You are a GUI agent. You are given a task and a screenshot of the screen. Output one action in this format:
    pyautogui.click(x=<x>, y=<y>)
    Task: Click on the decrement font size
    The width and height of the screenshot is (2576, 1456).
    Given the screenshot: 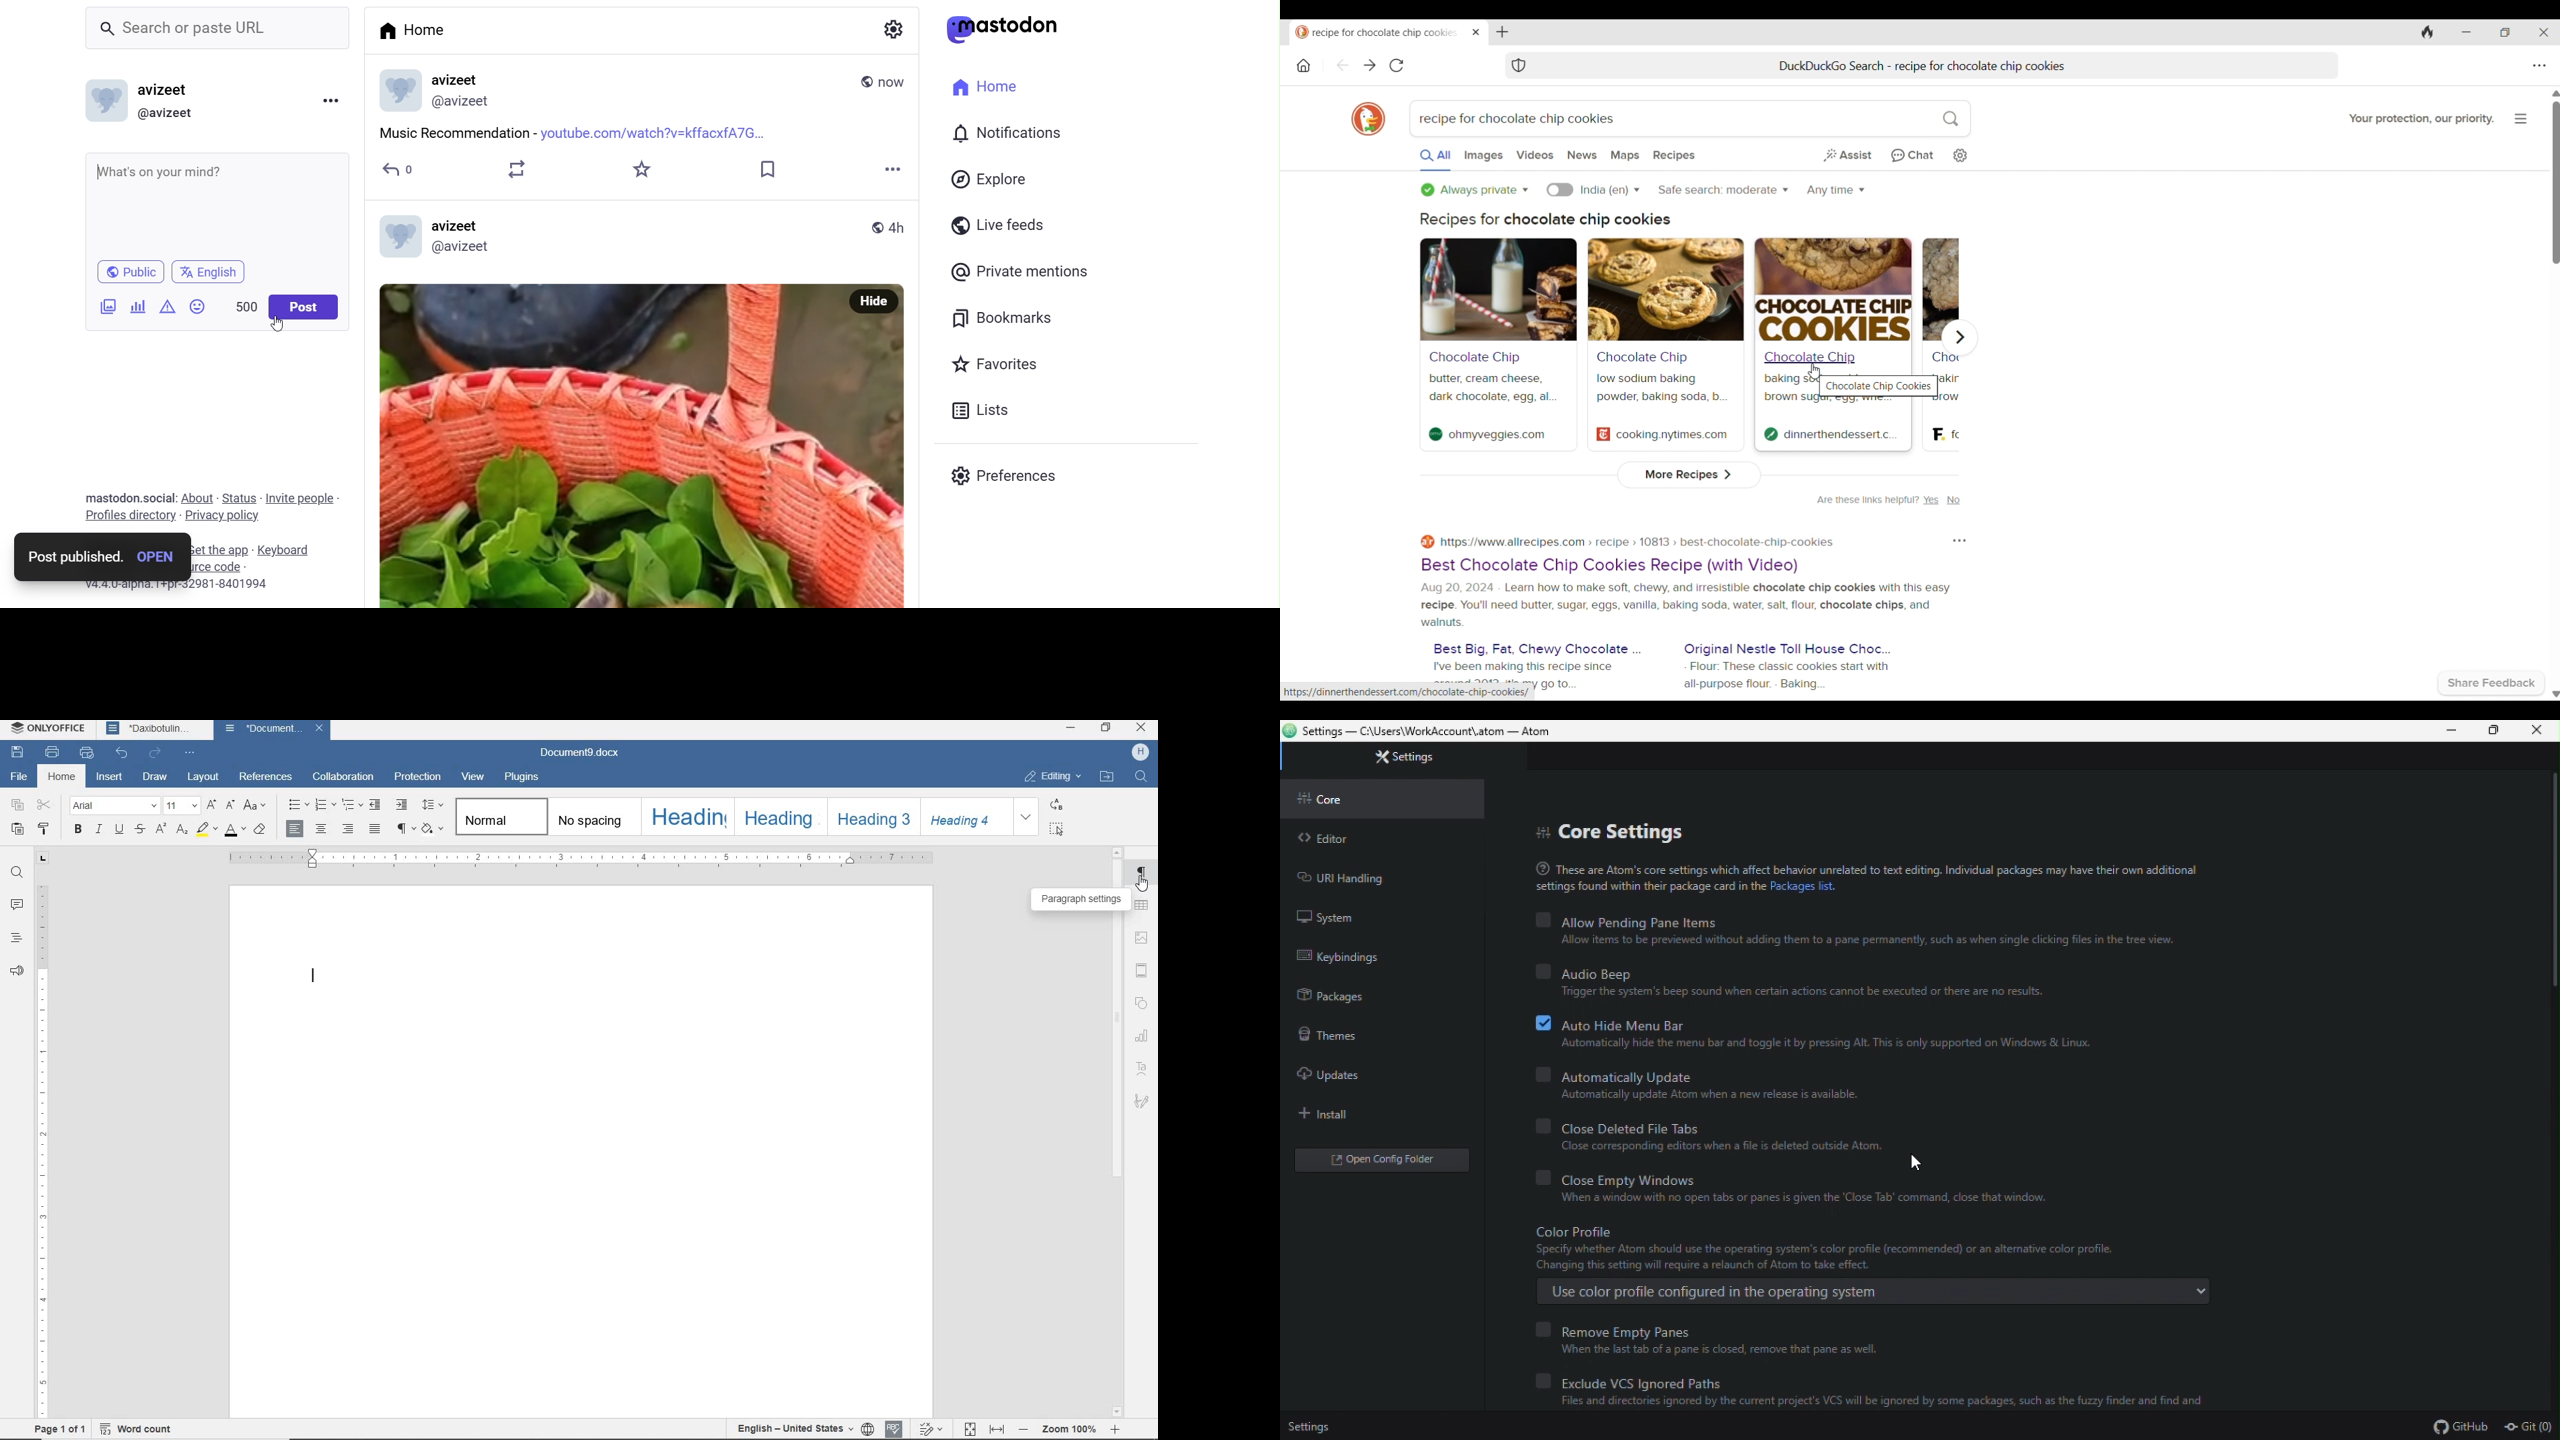 What is the action you would take?
    pyautogui.click(x=231, y=806)
    